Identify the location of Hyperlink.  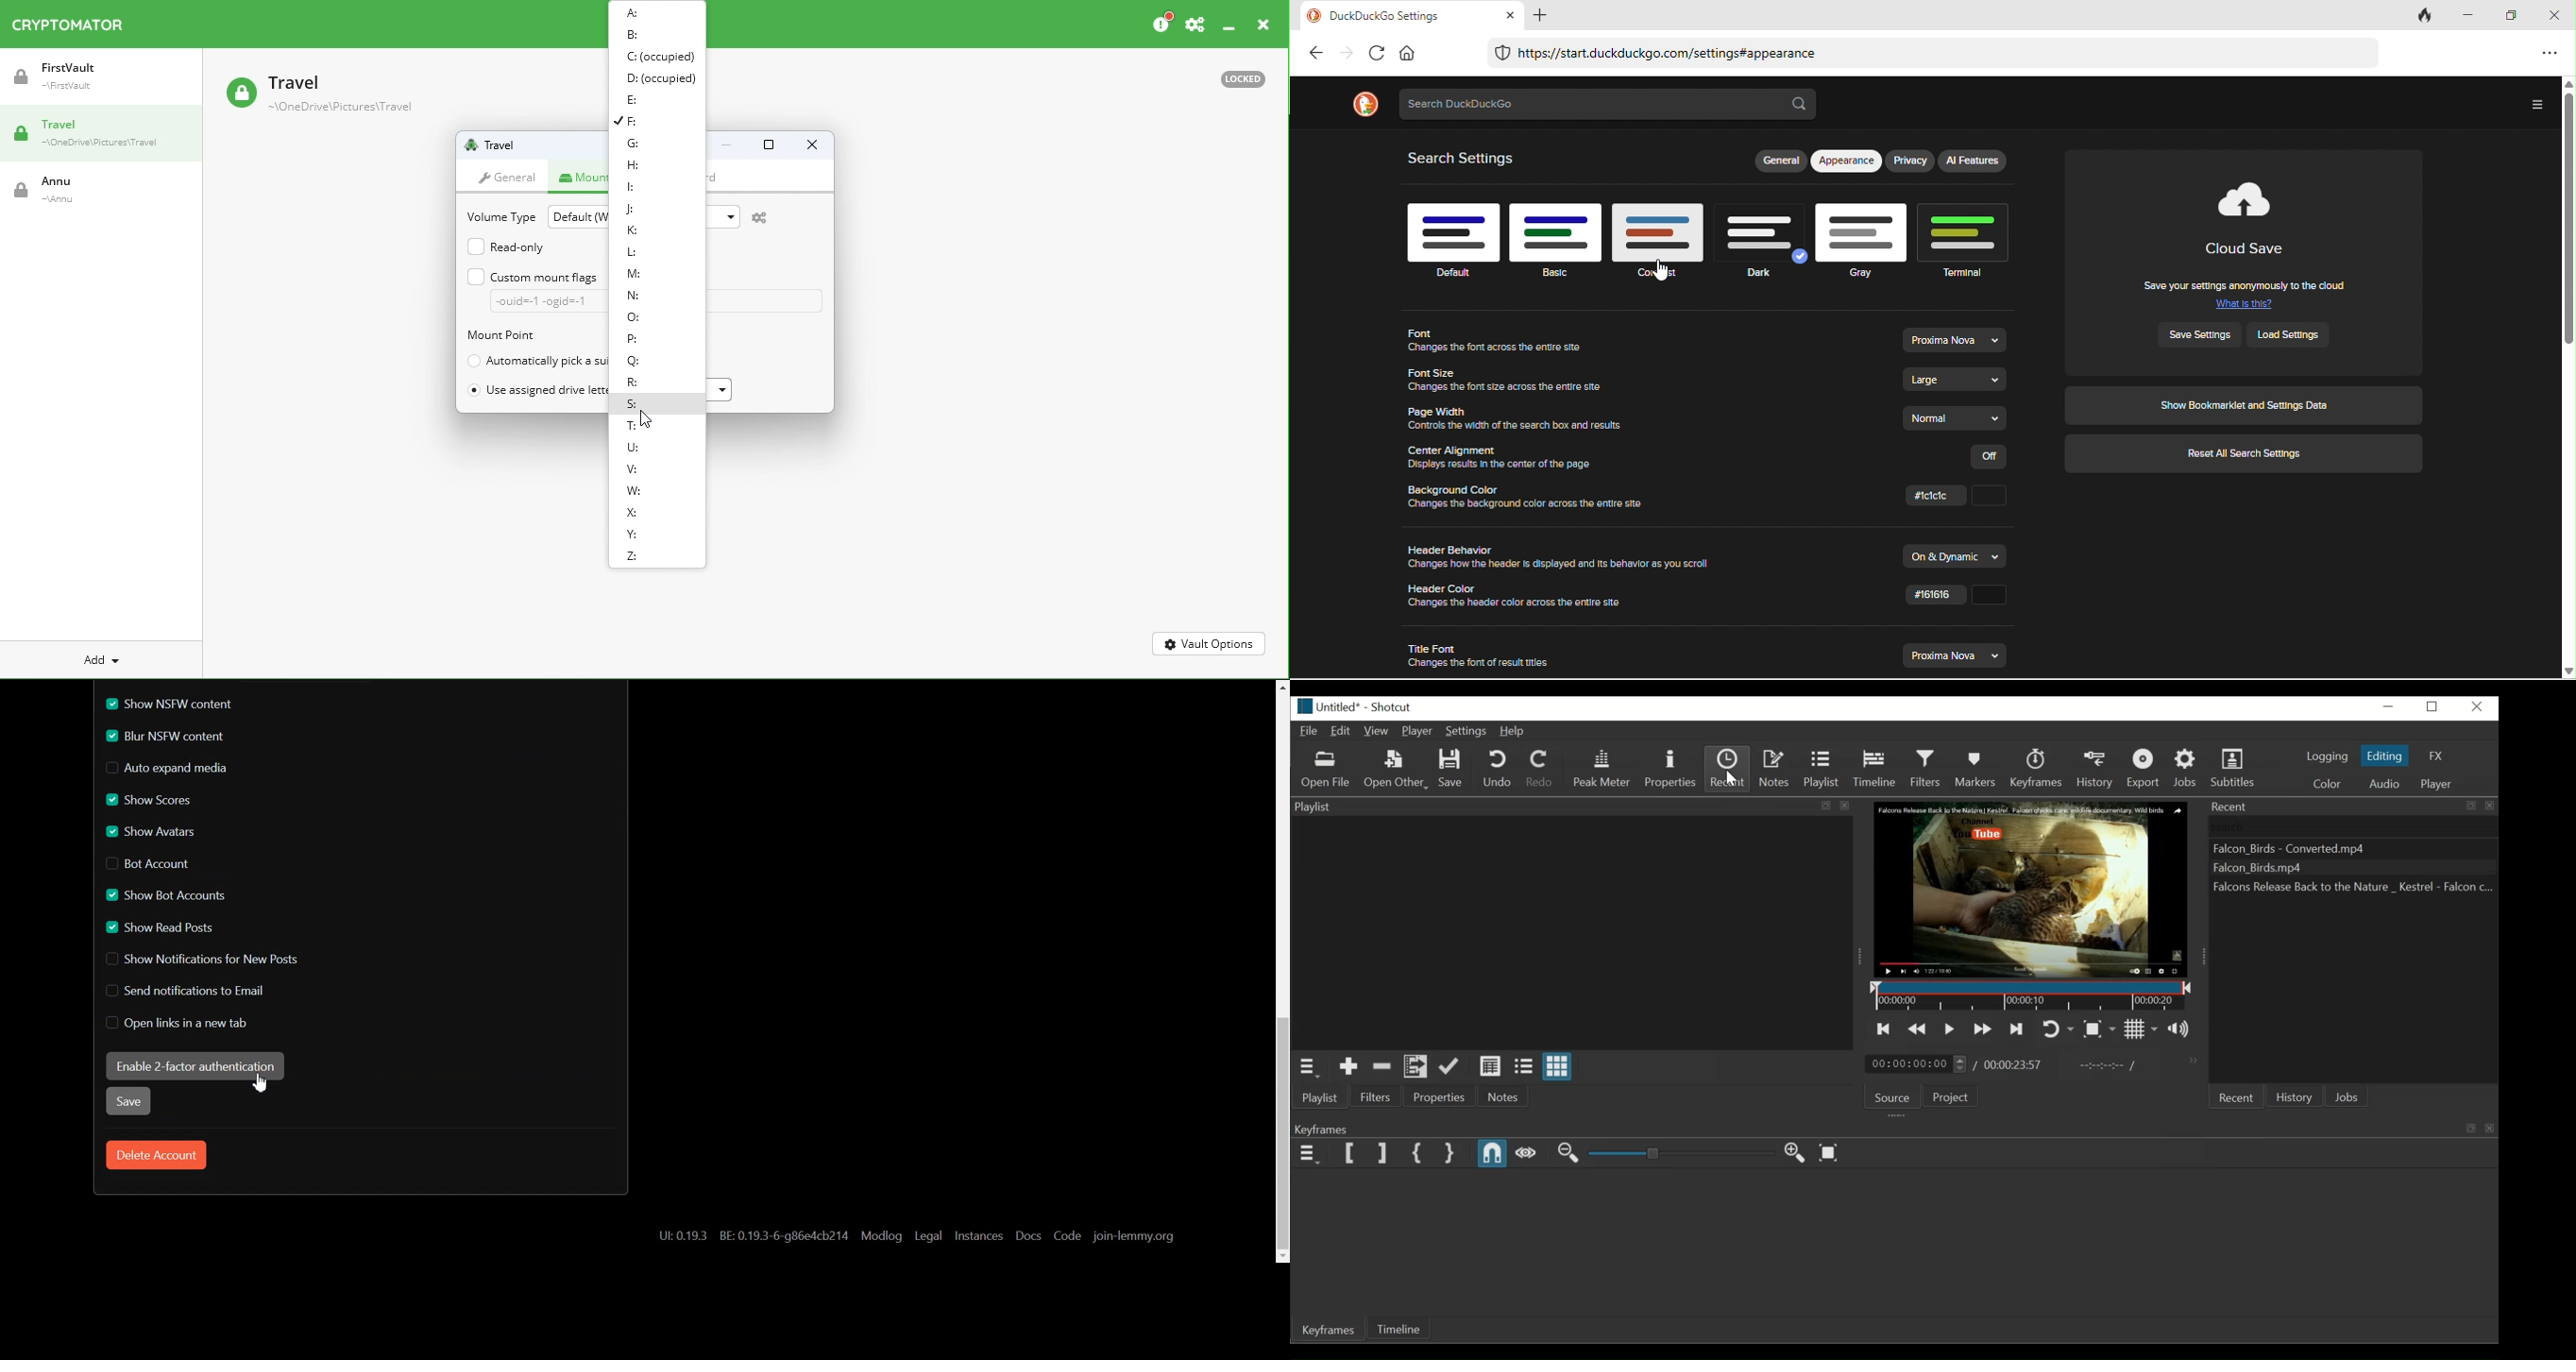
(752, 1234).